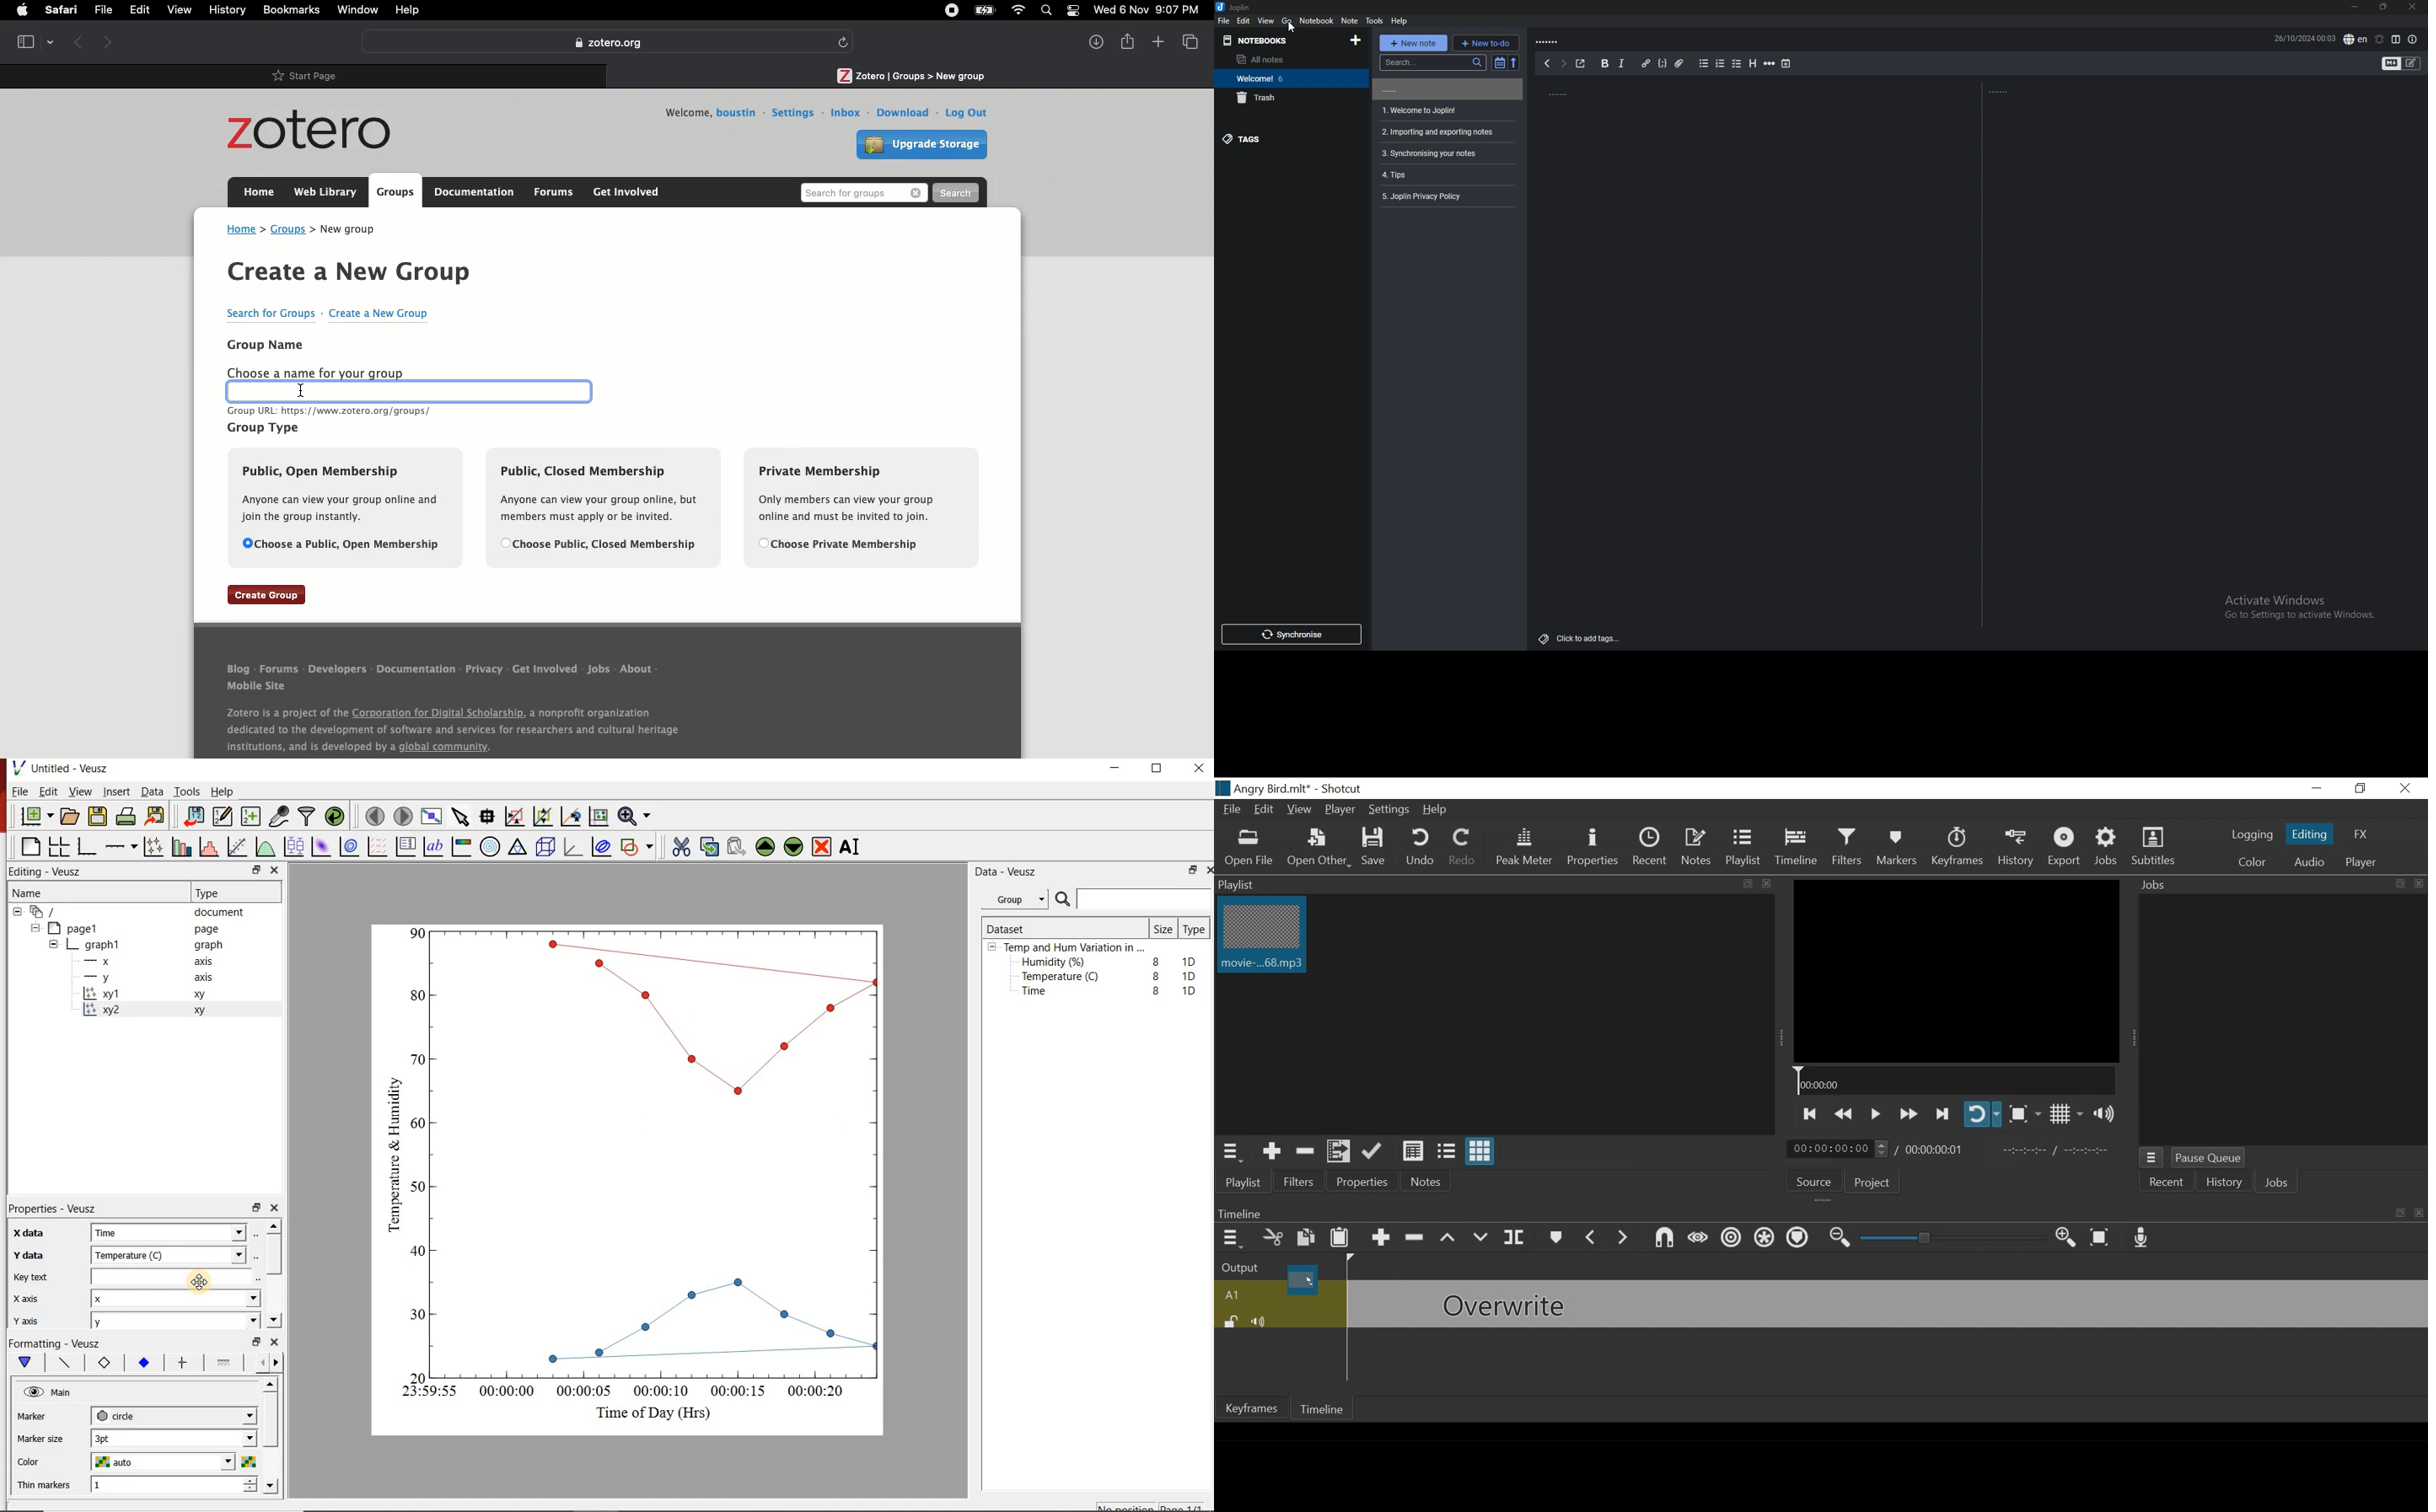 The height and width of the screenshot is (1512, 2436). What do you see at coordinates (43, 1418) in the screenshot?
I see `Marker` at bounding box center [43, 1418].